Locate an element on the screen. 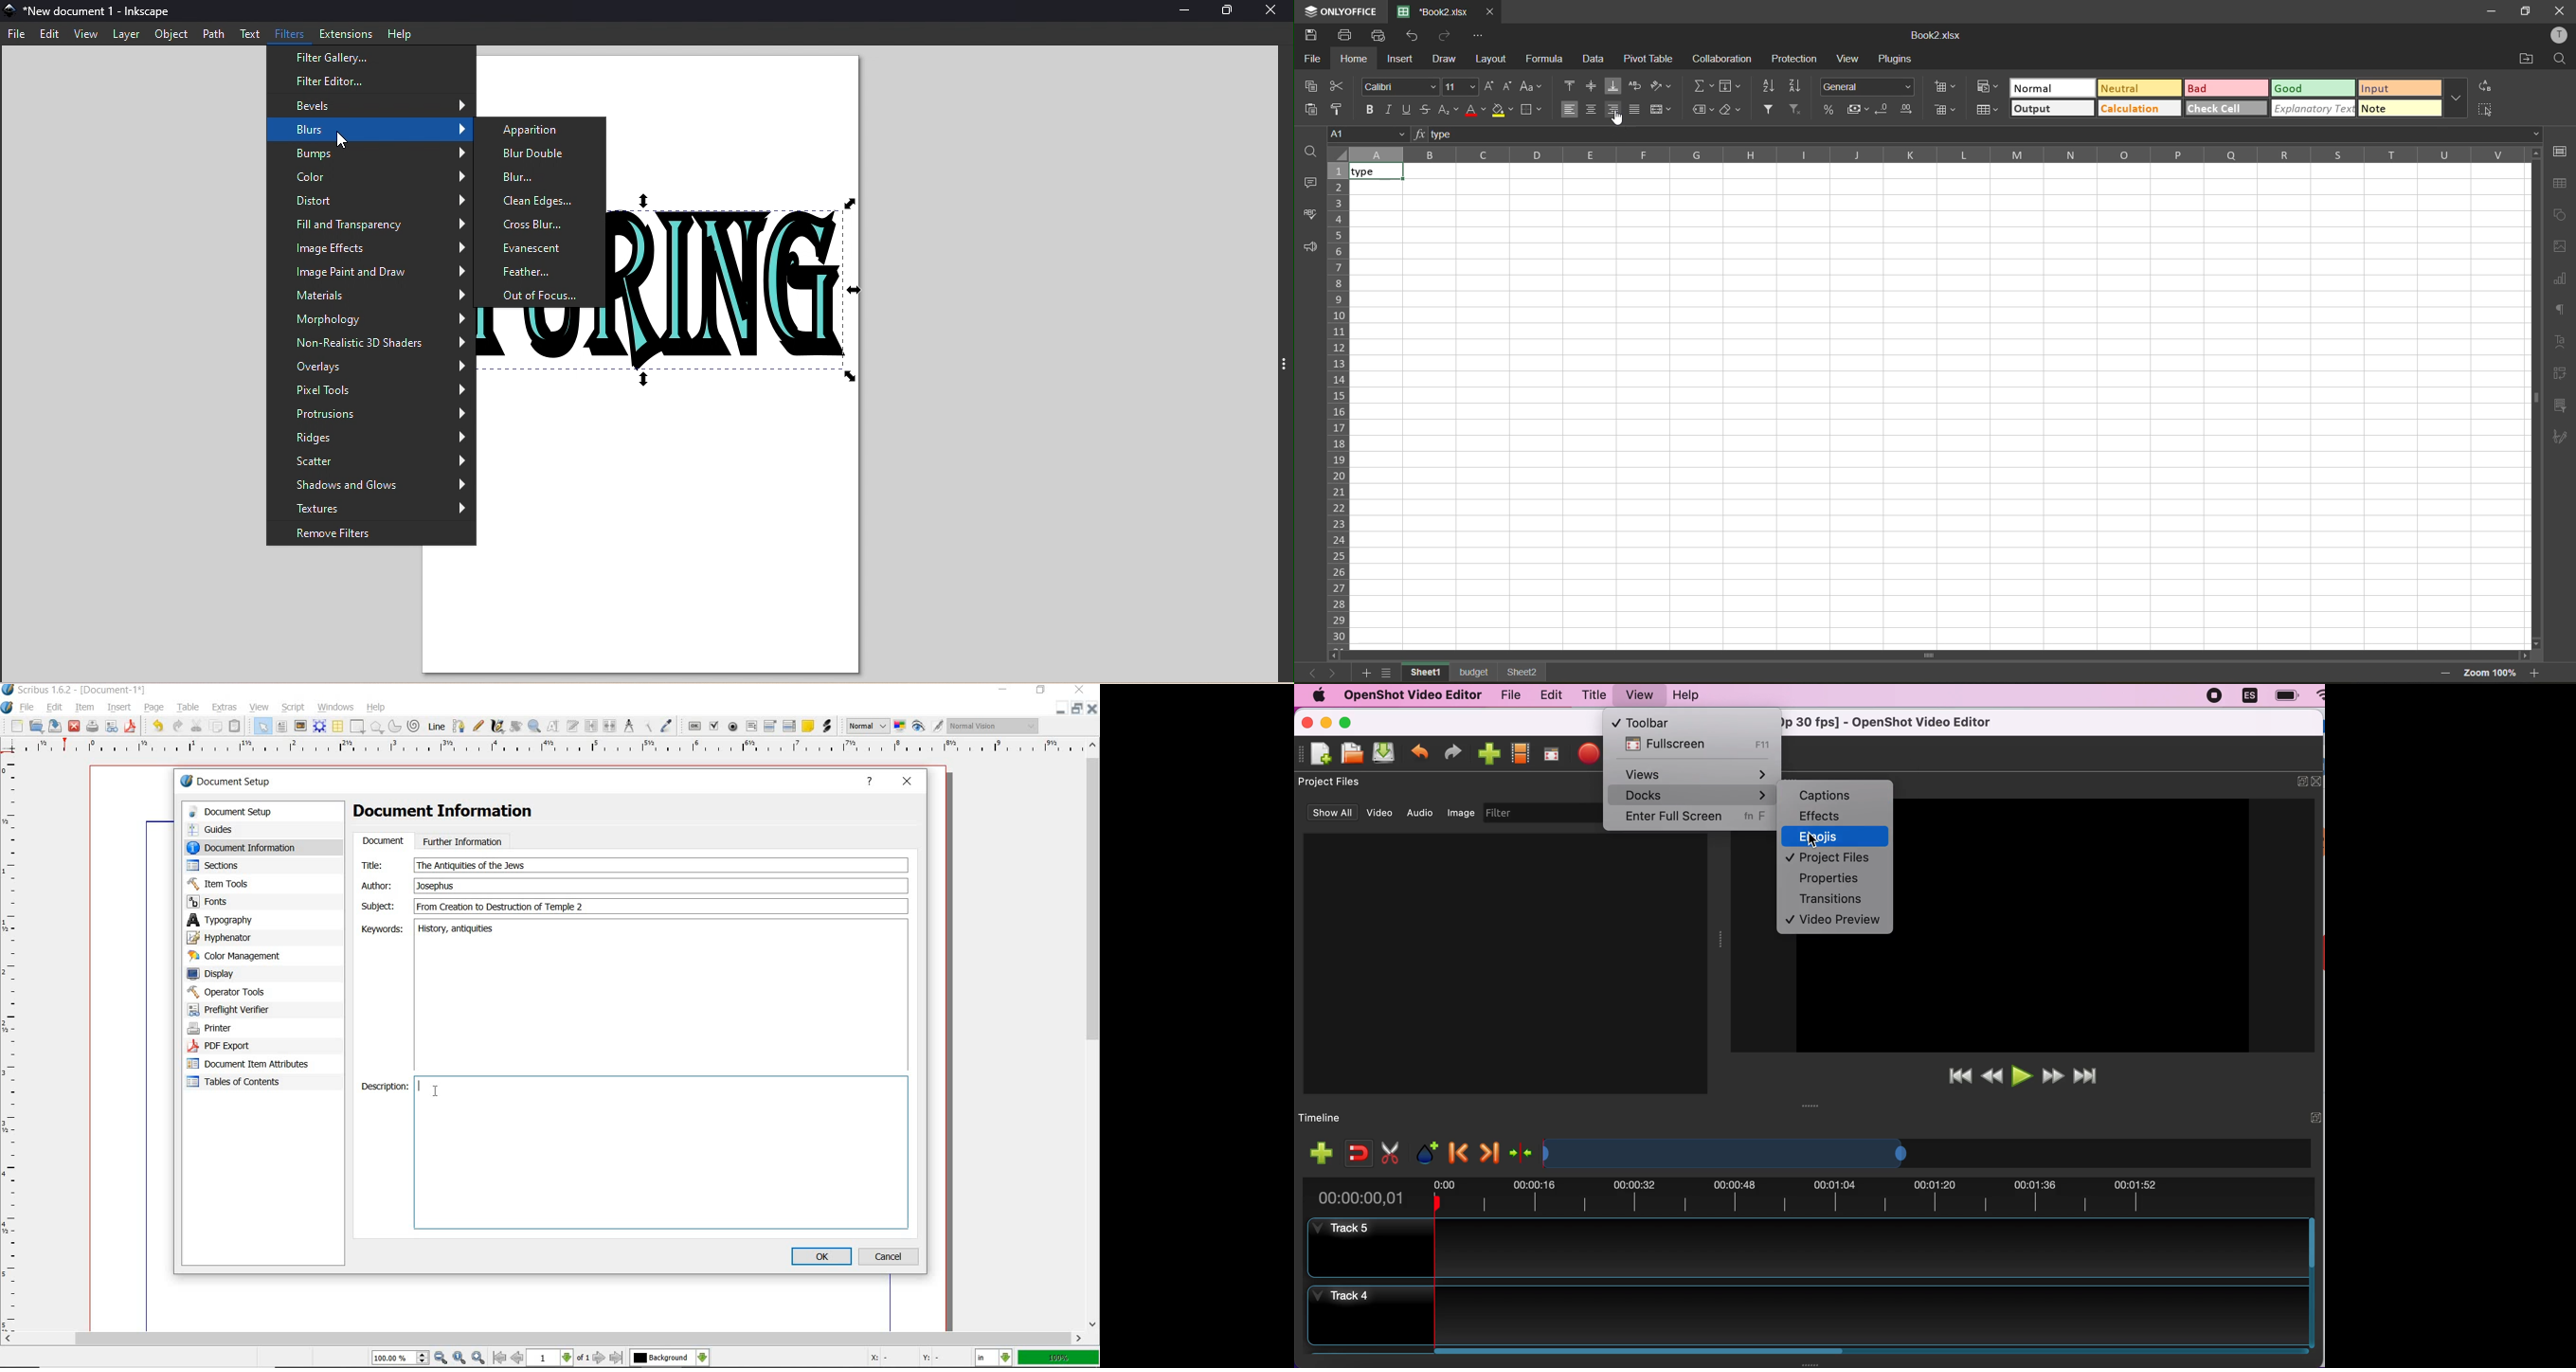 The image size is (2576, 1372). insert is located at coordinates (119, 707).